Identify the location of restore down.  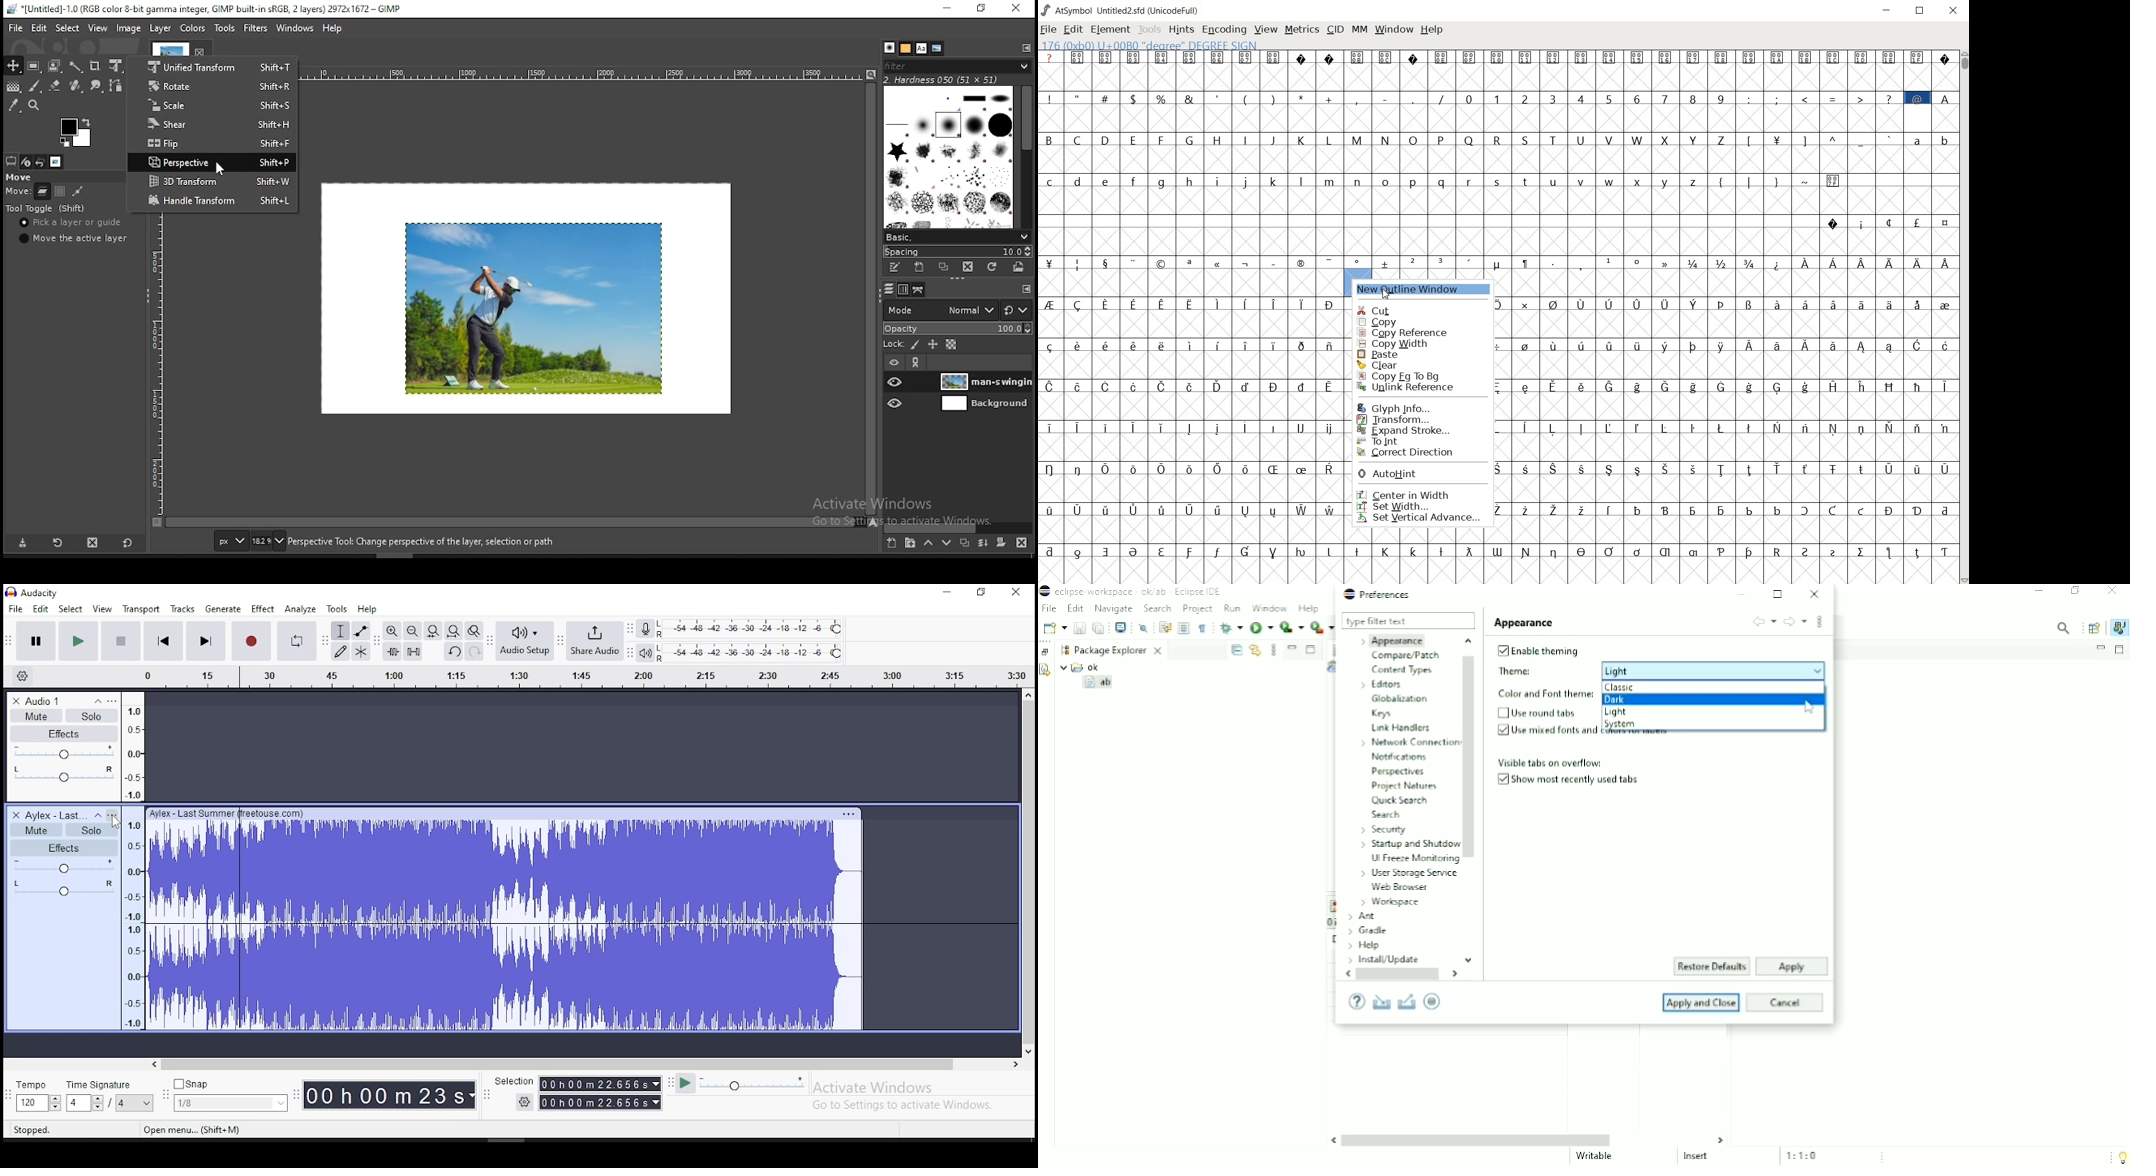
(1922, 11).